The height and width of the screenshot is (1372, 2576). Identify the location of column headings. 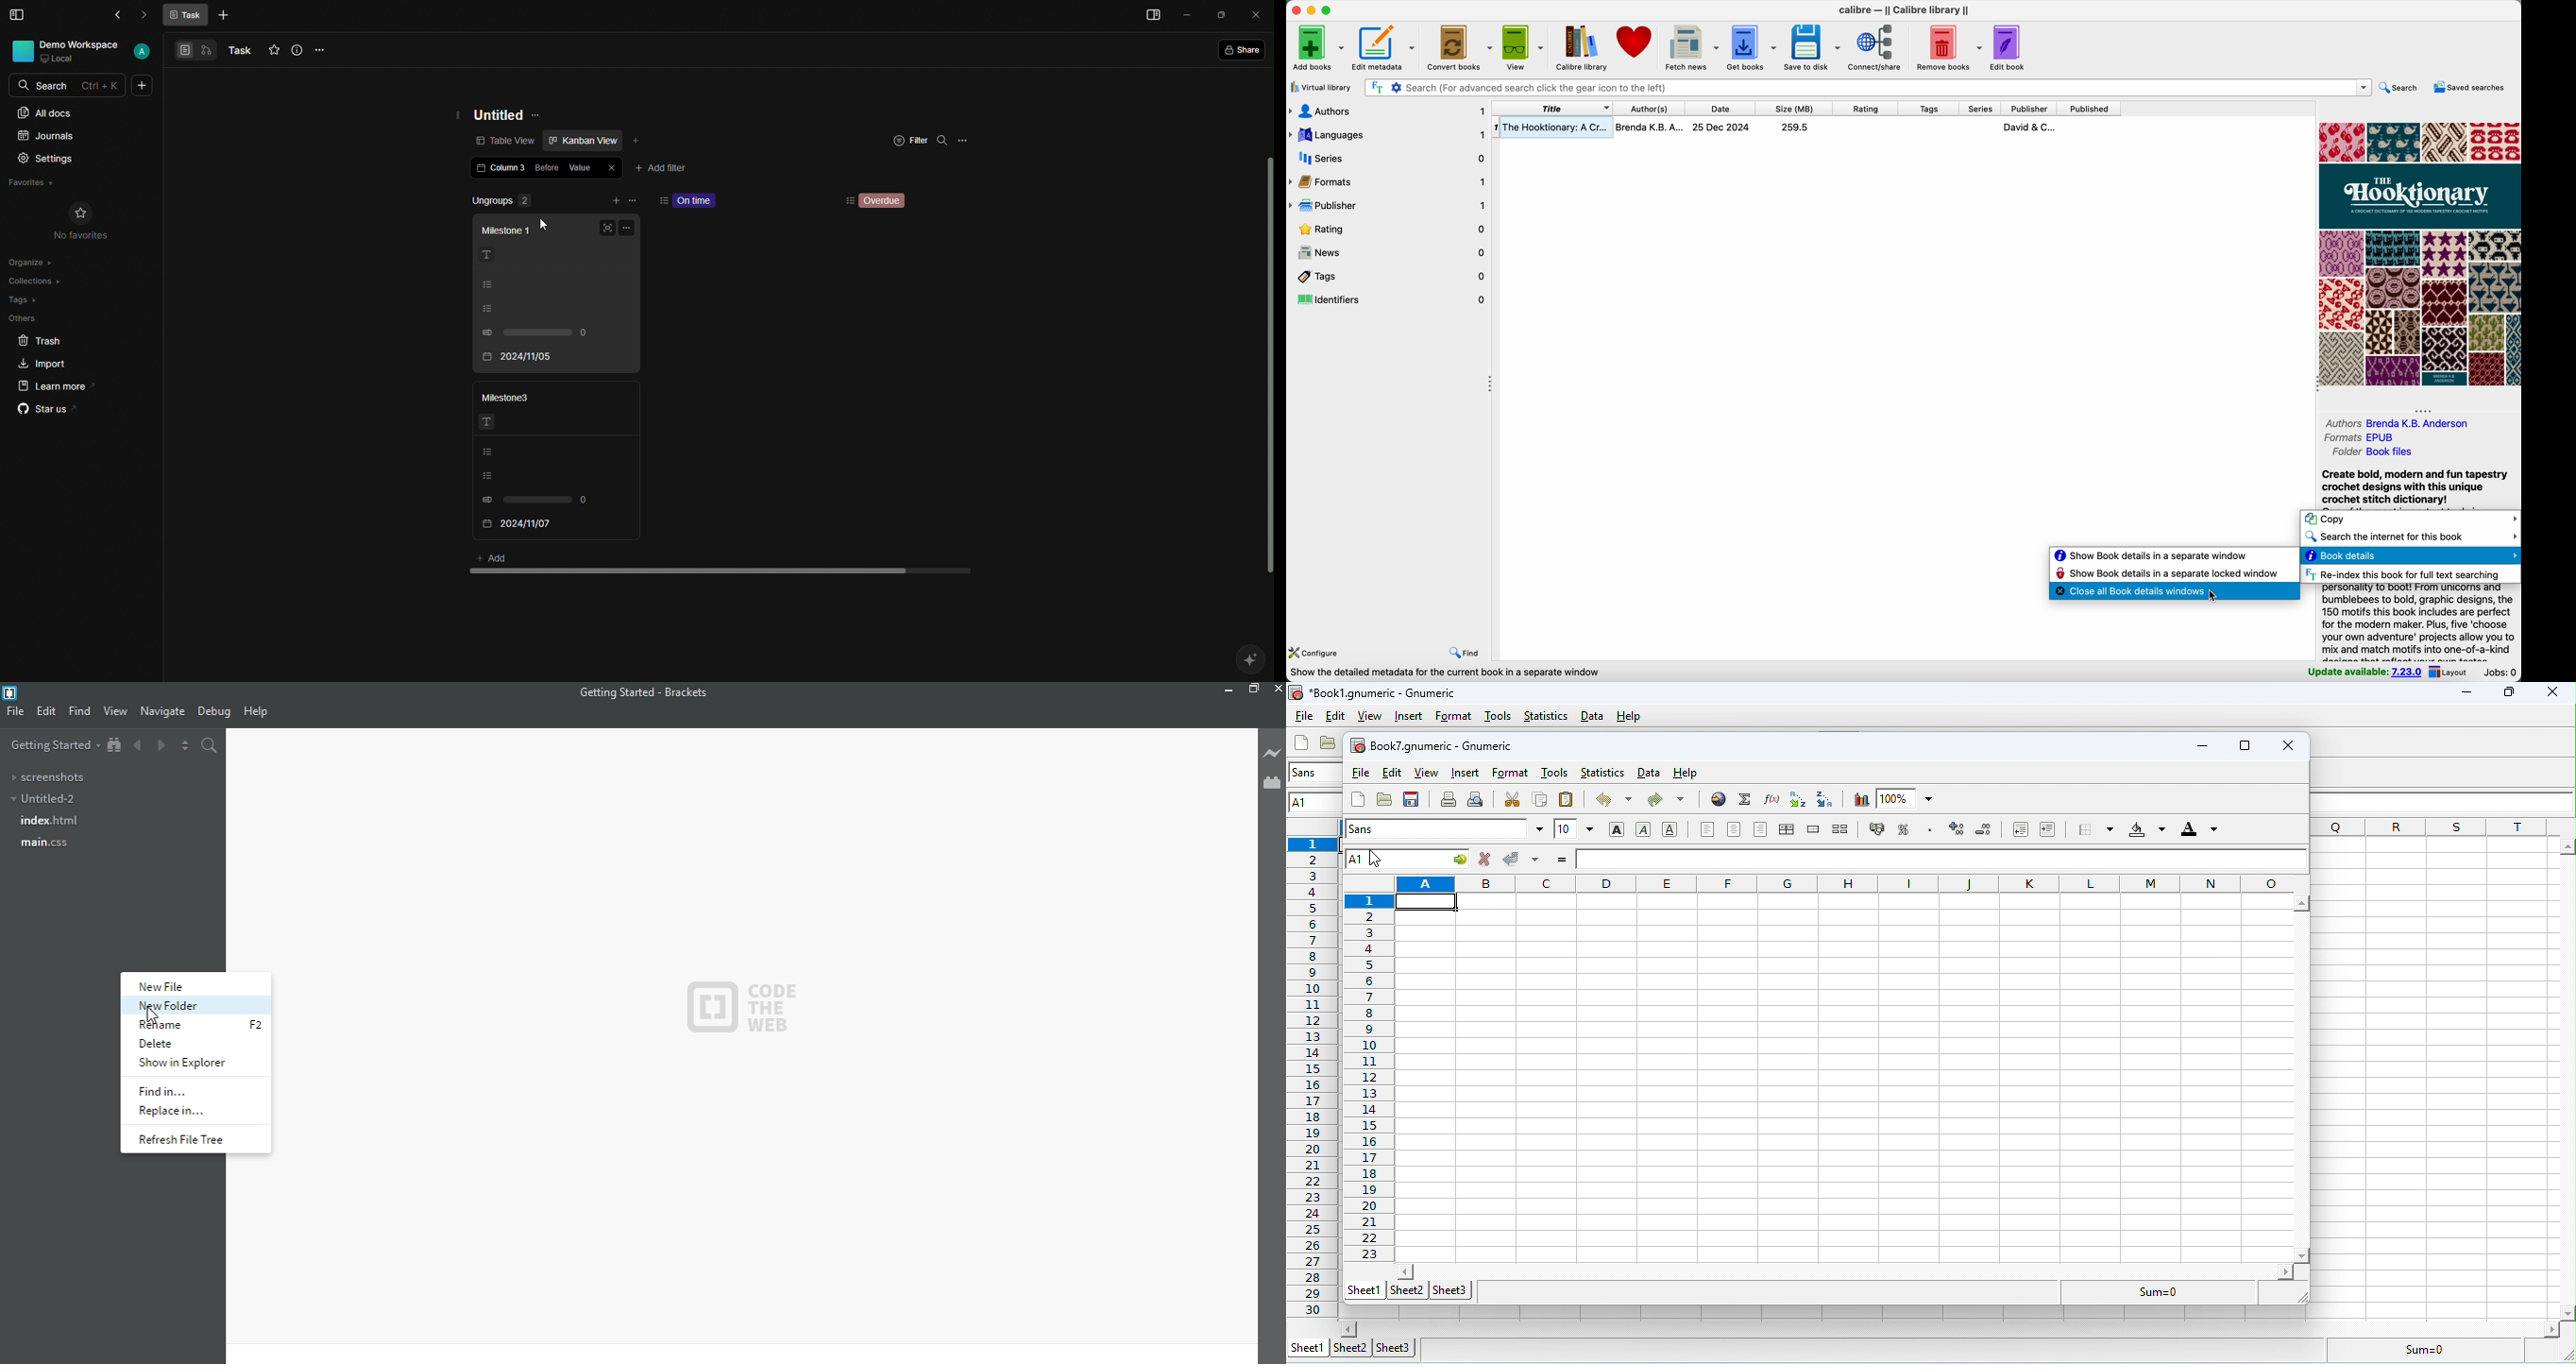
(2443, 827).